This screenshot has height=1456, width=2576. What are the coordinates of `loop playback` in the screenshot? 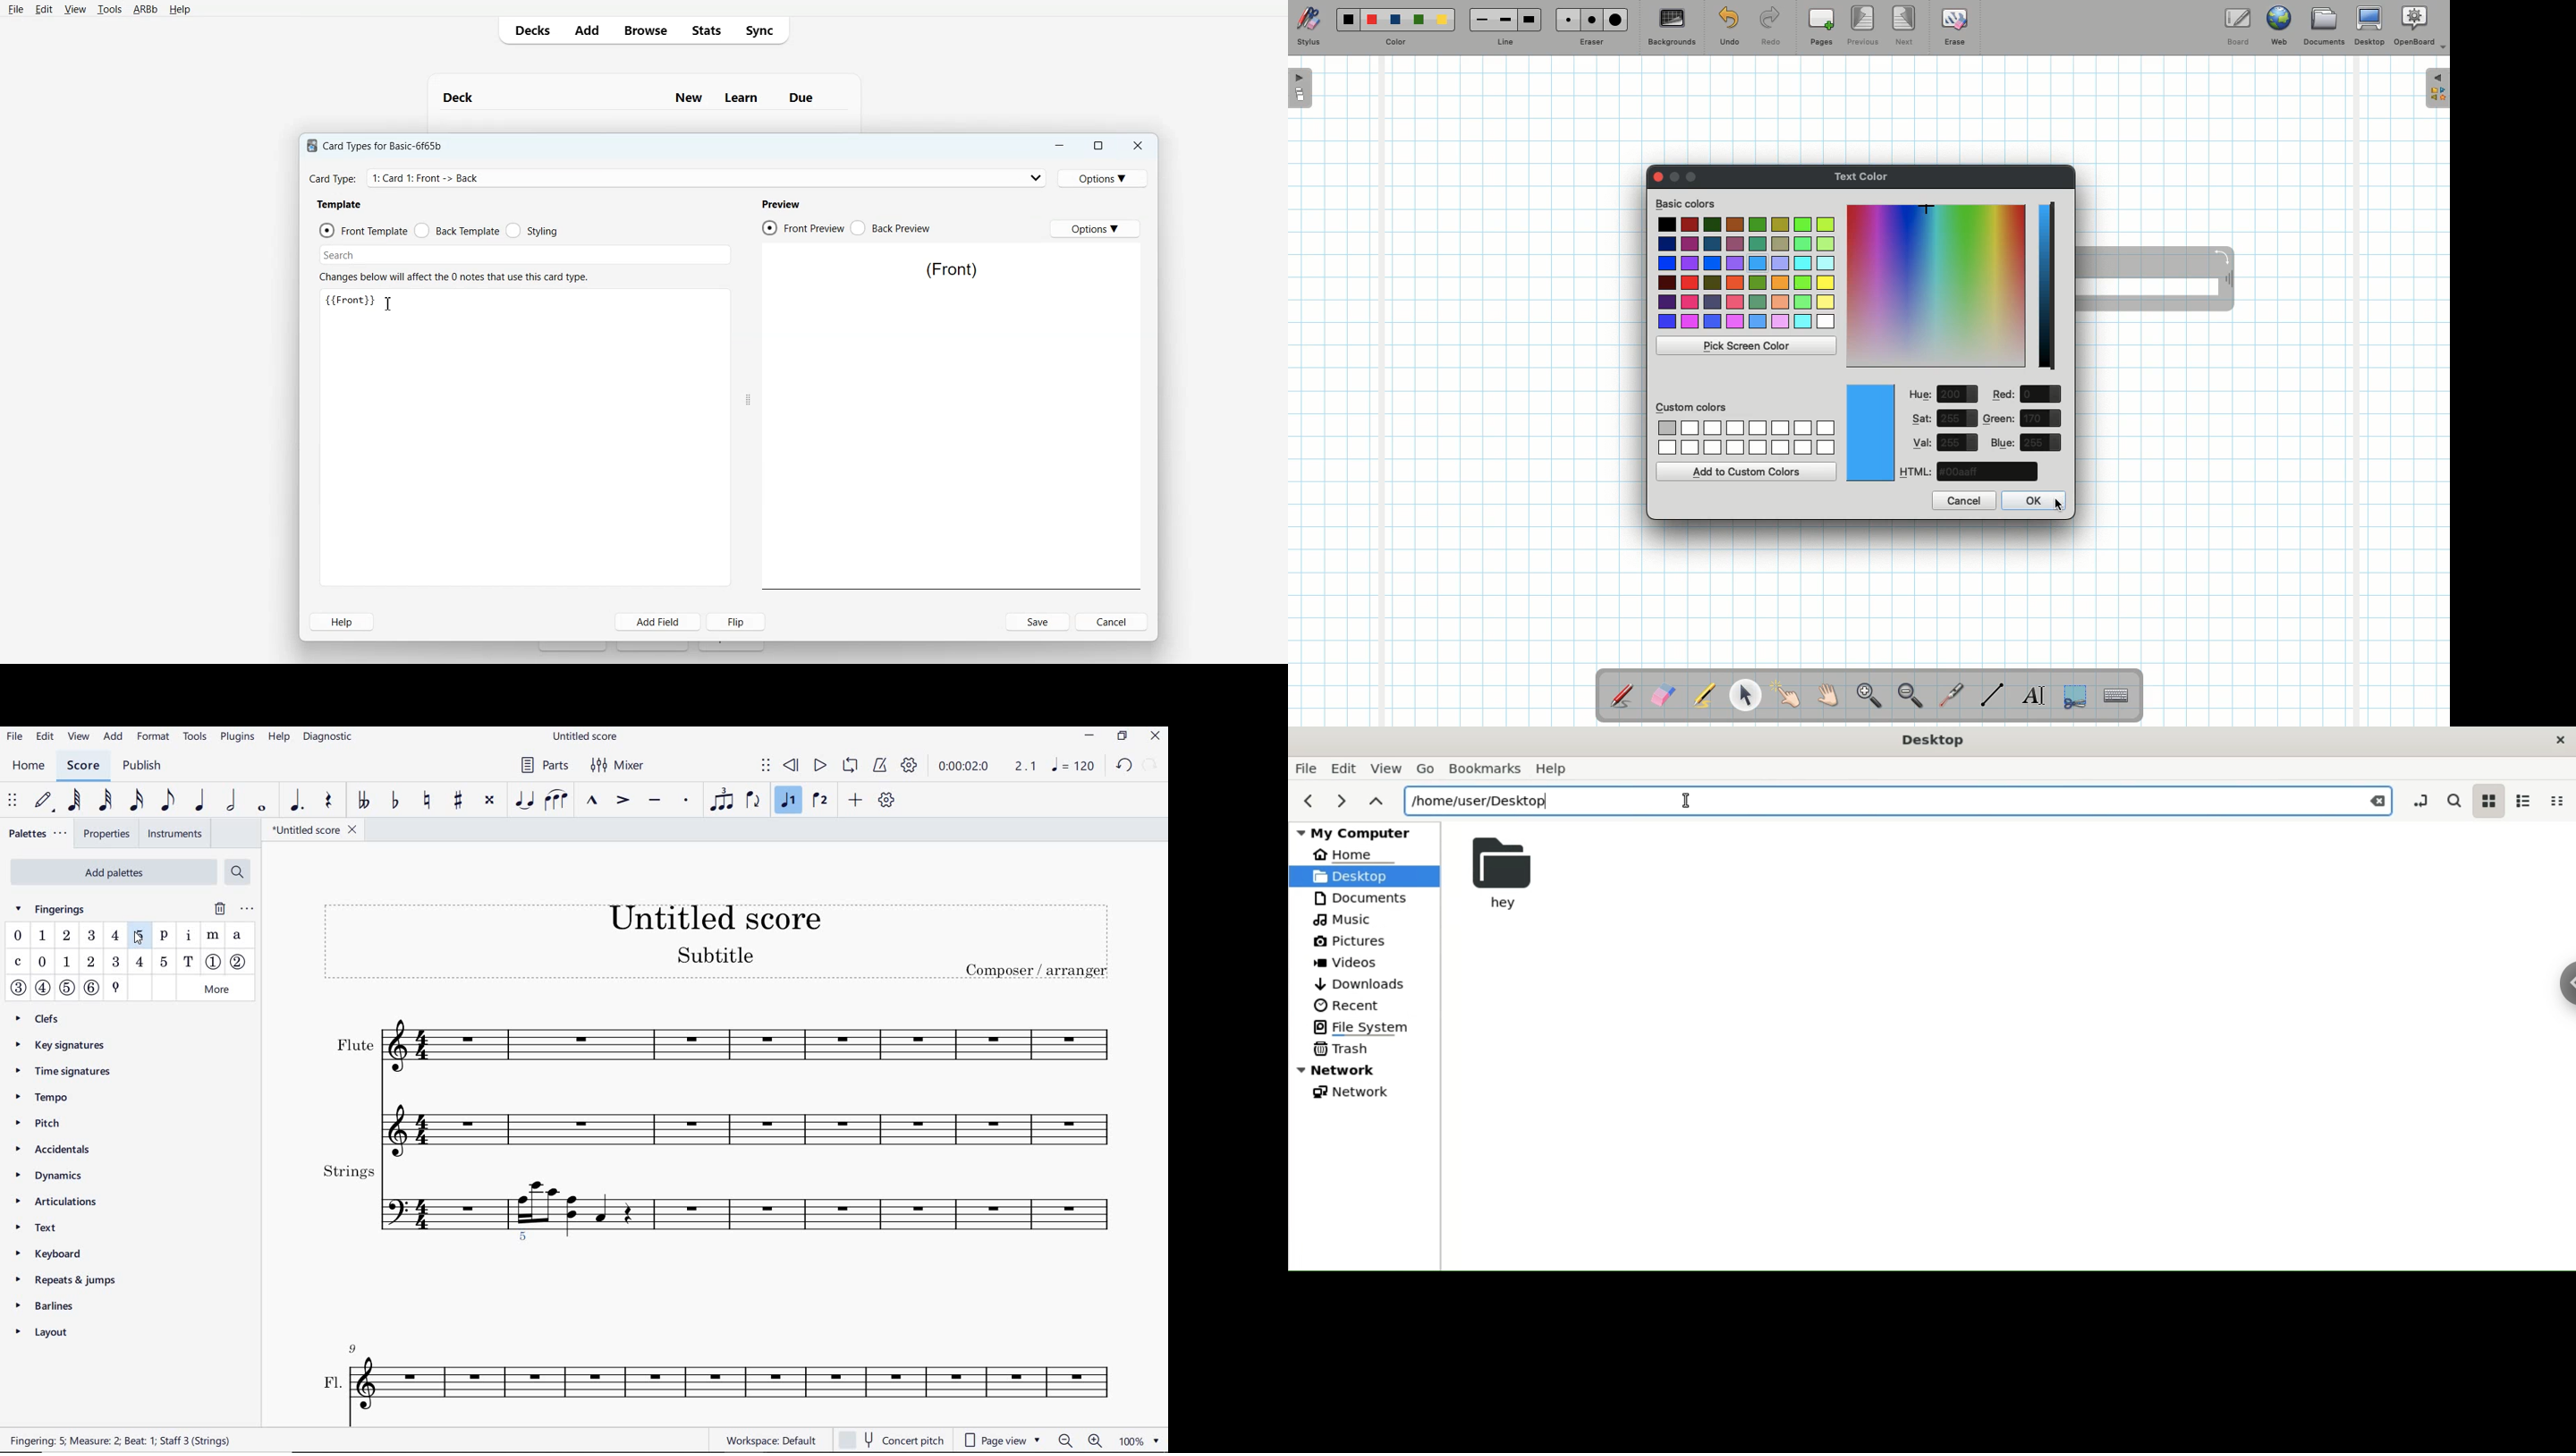 It's located at (850, 766).